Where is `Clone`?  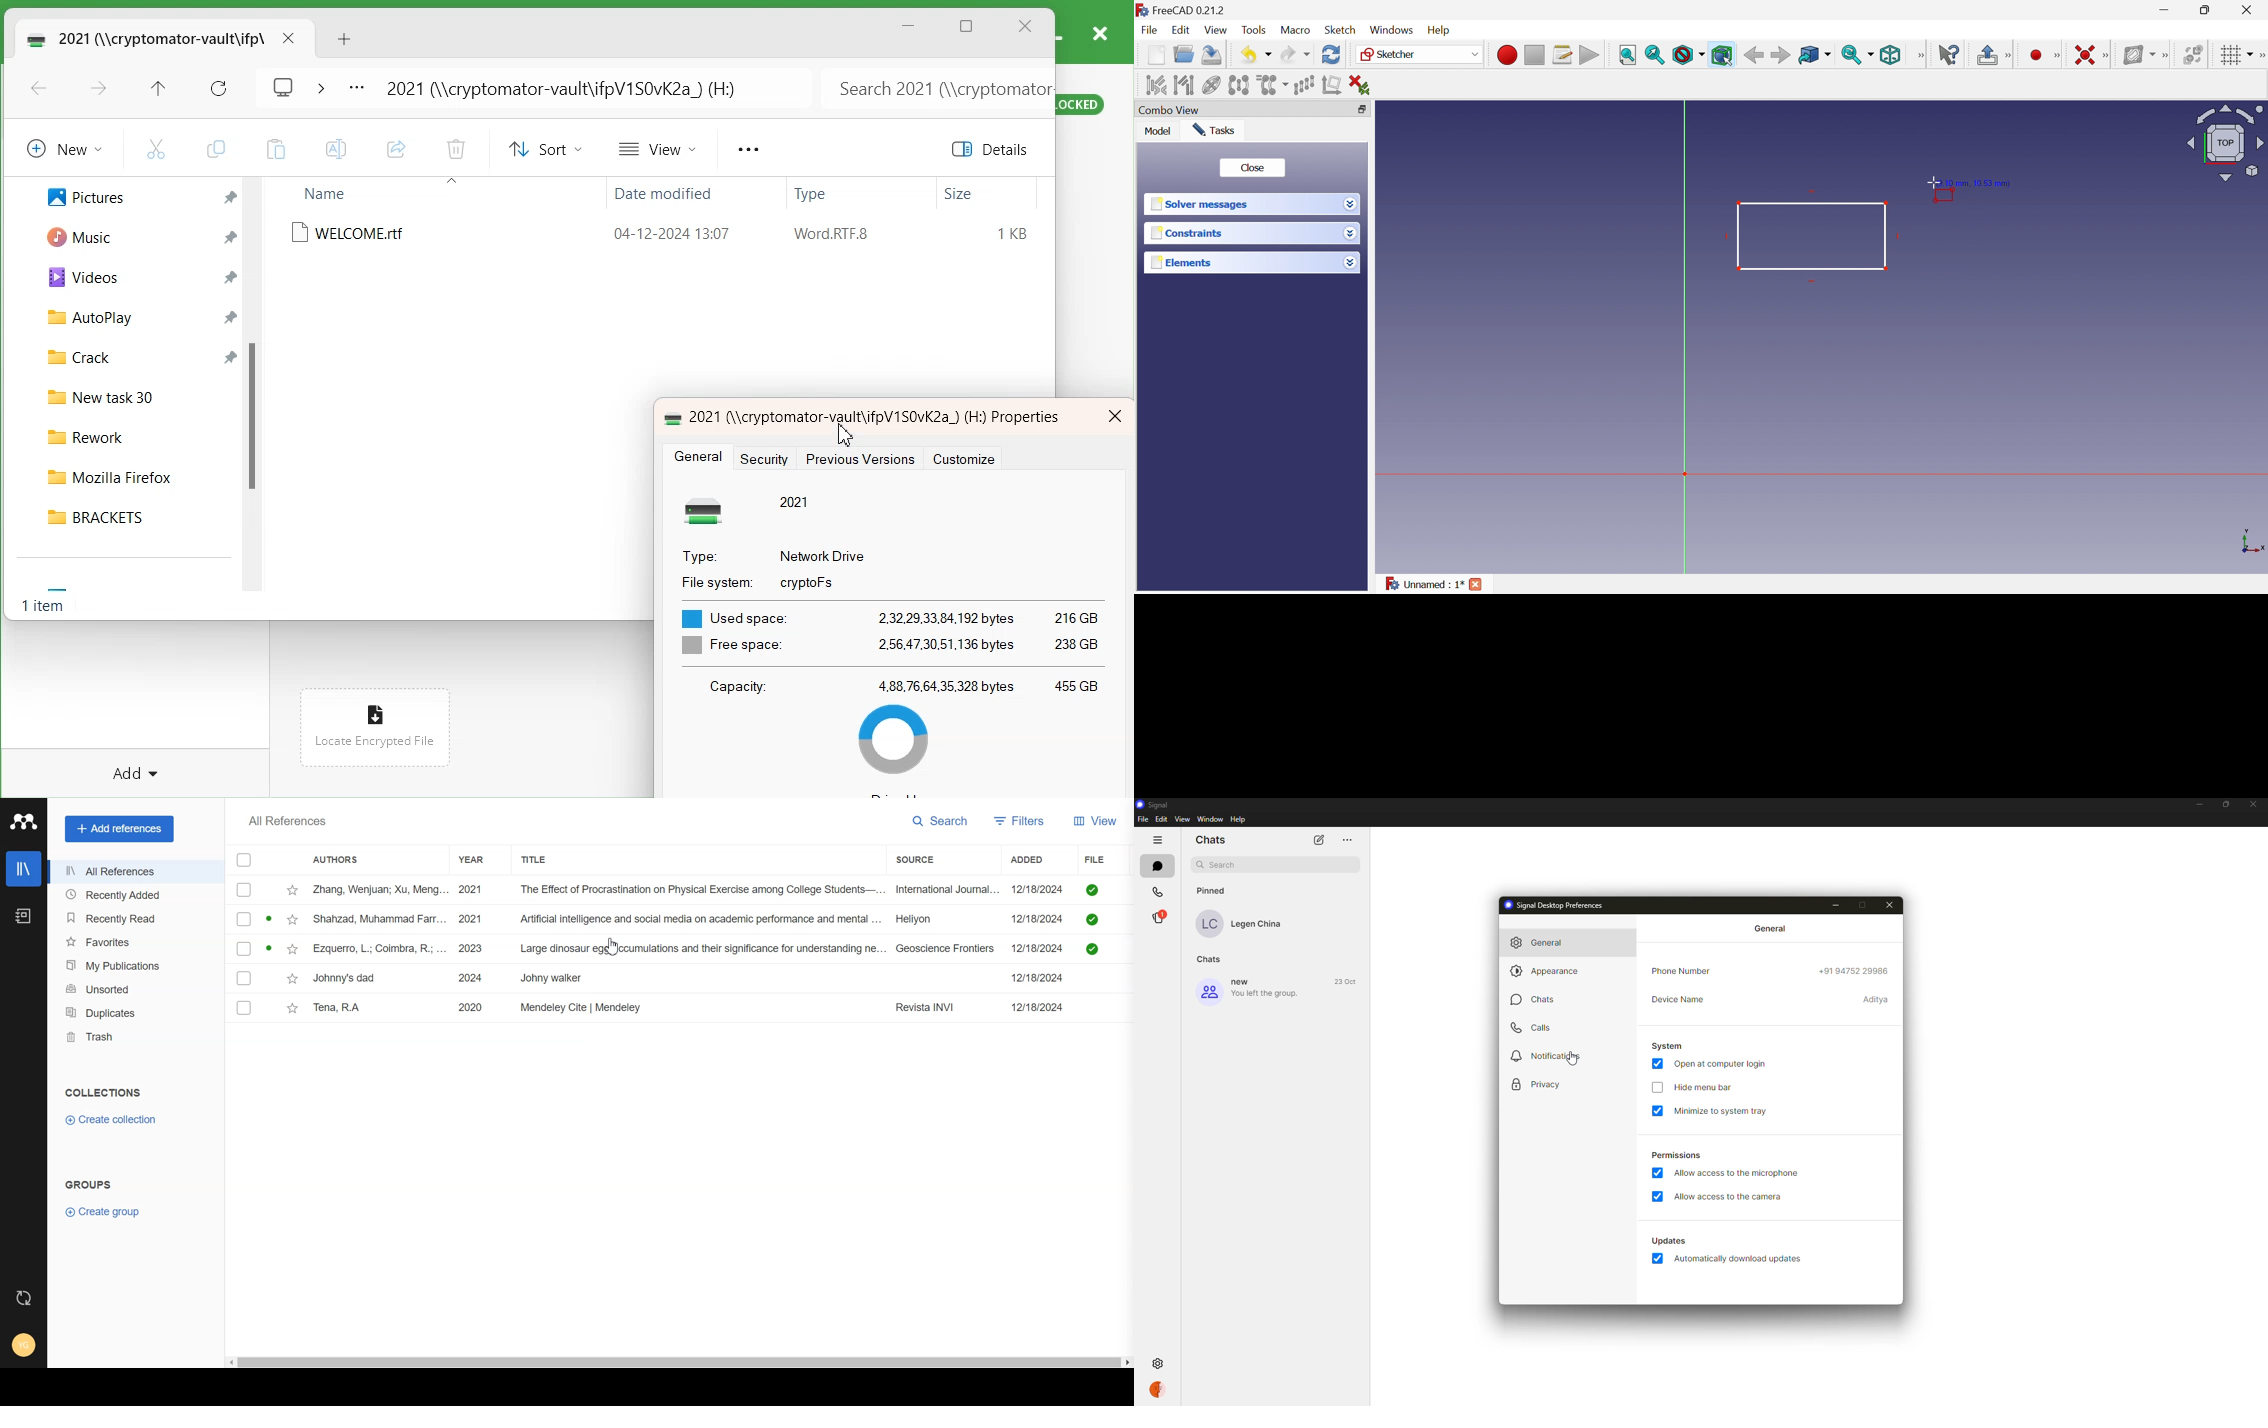 Clone is located at coordinates (1271, 86).